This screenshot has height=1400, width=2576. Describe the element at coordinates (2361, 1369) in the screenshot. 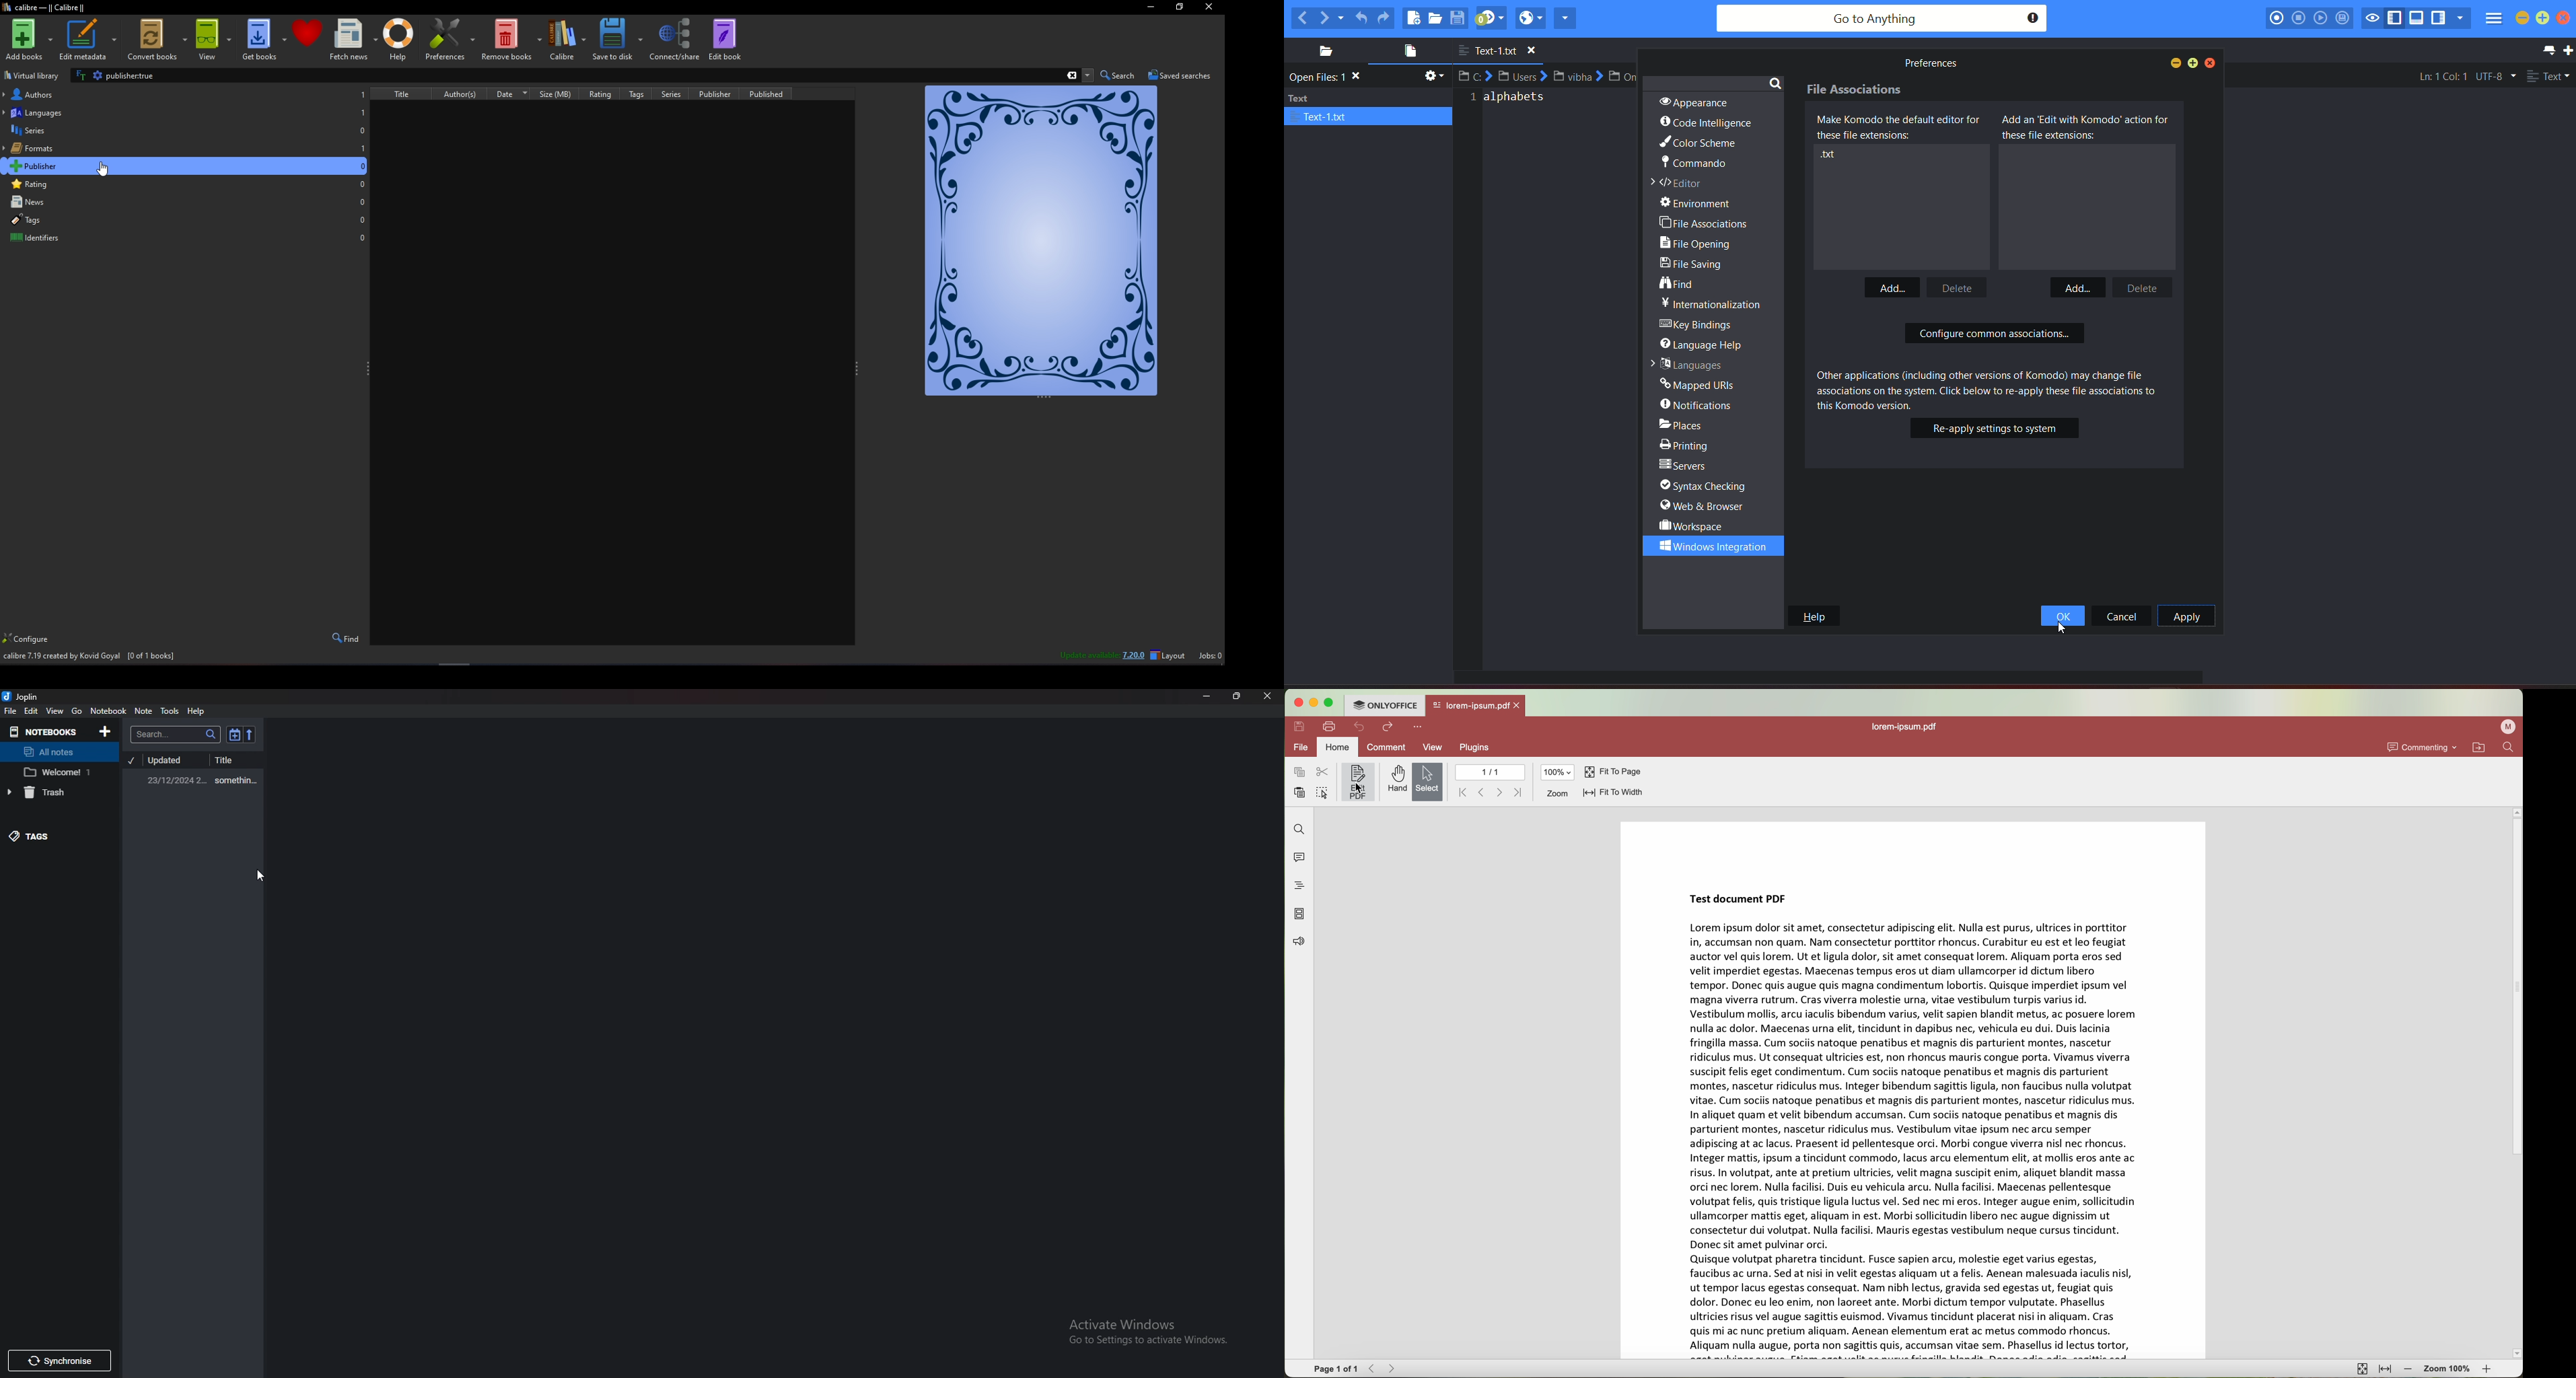

I see `fit to page` at that location.